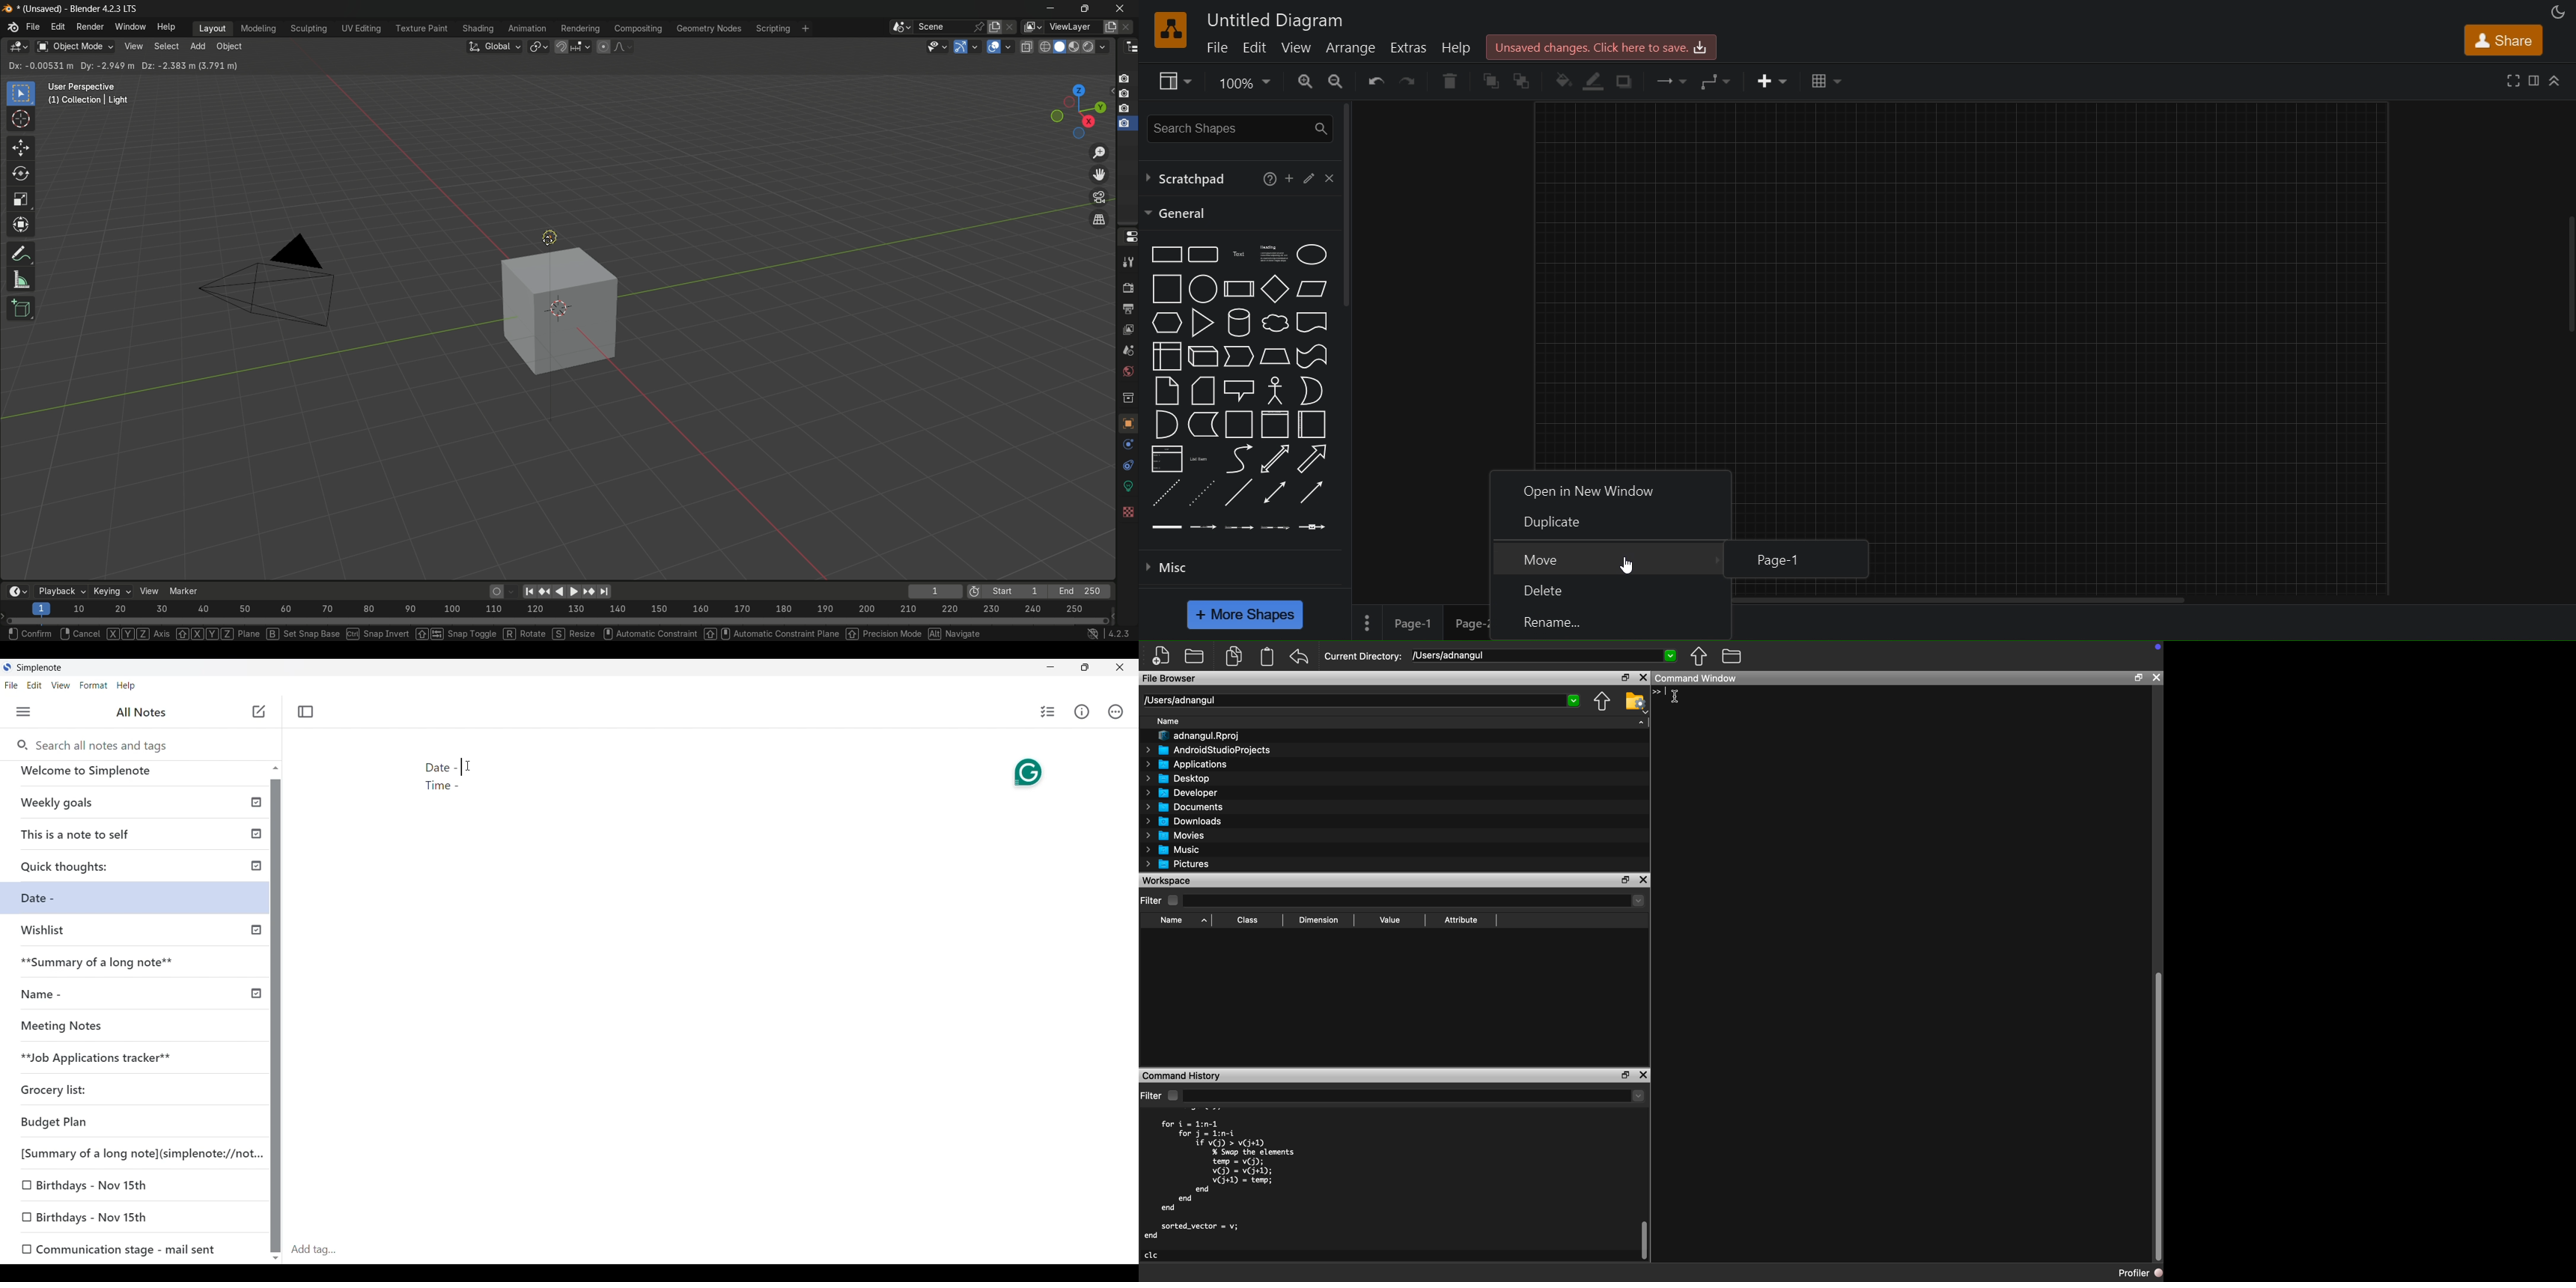  I want to click on active viewlayer, so click(1031, 27).